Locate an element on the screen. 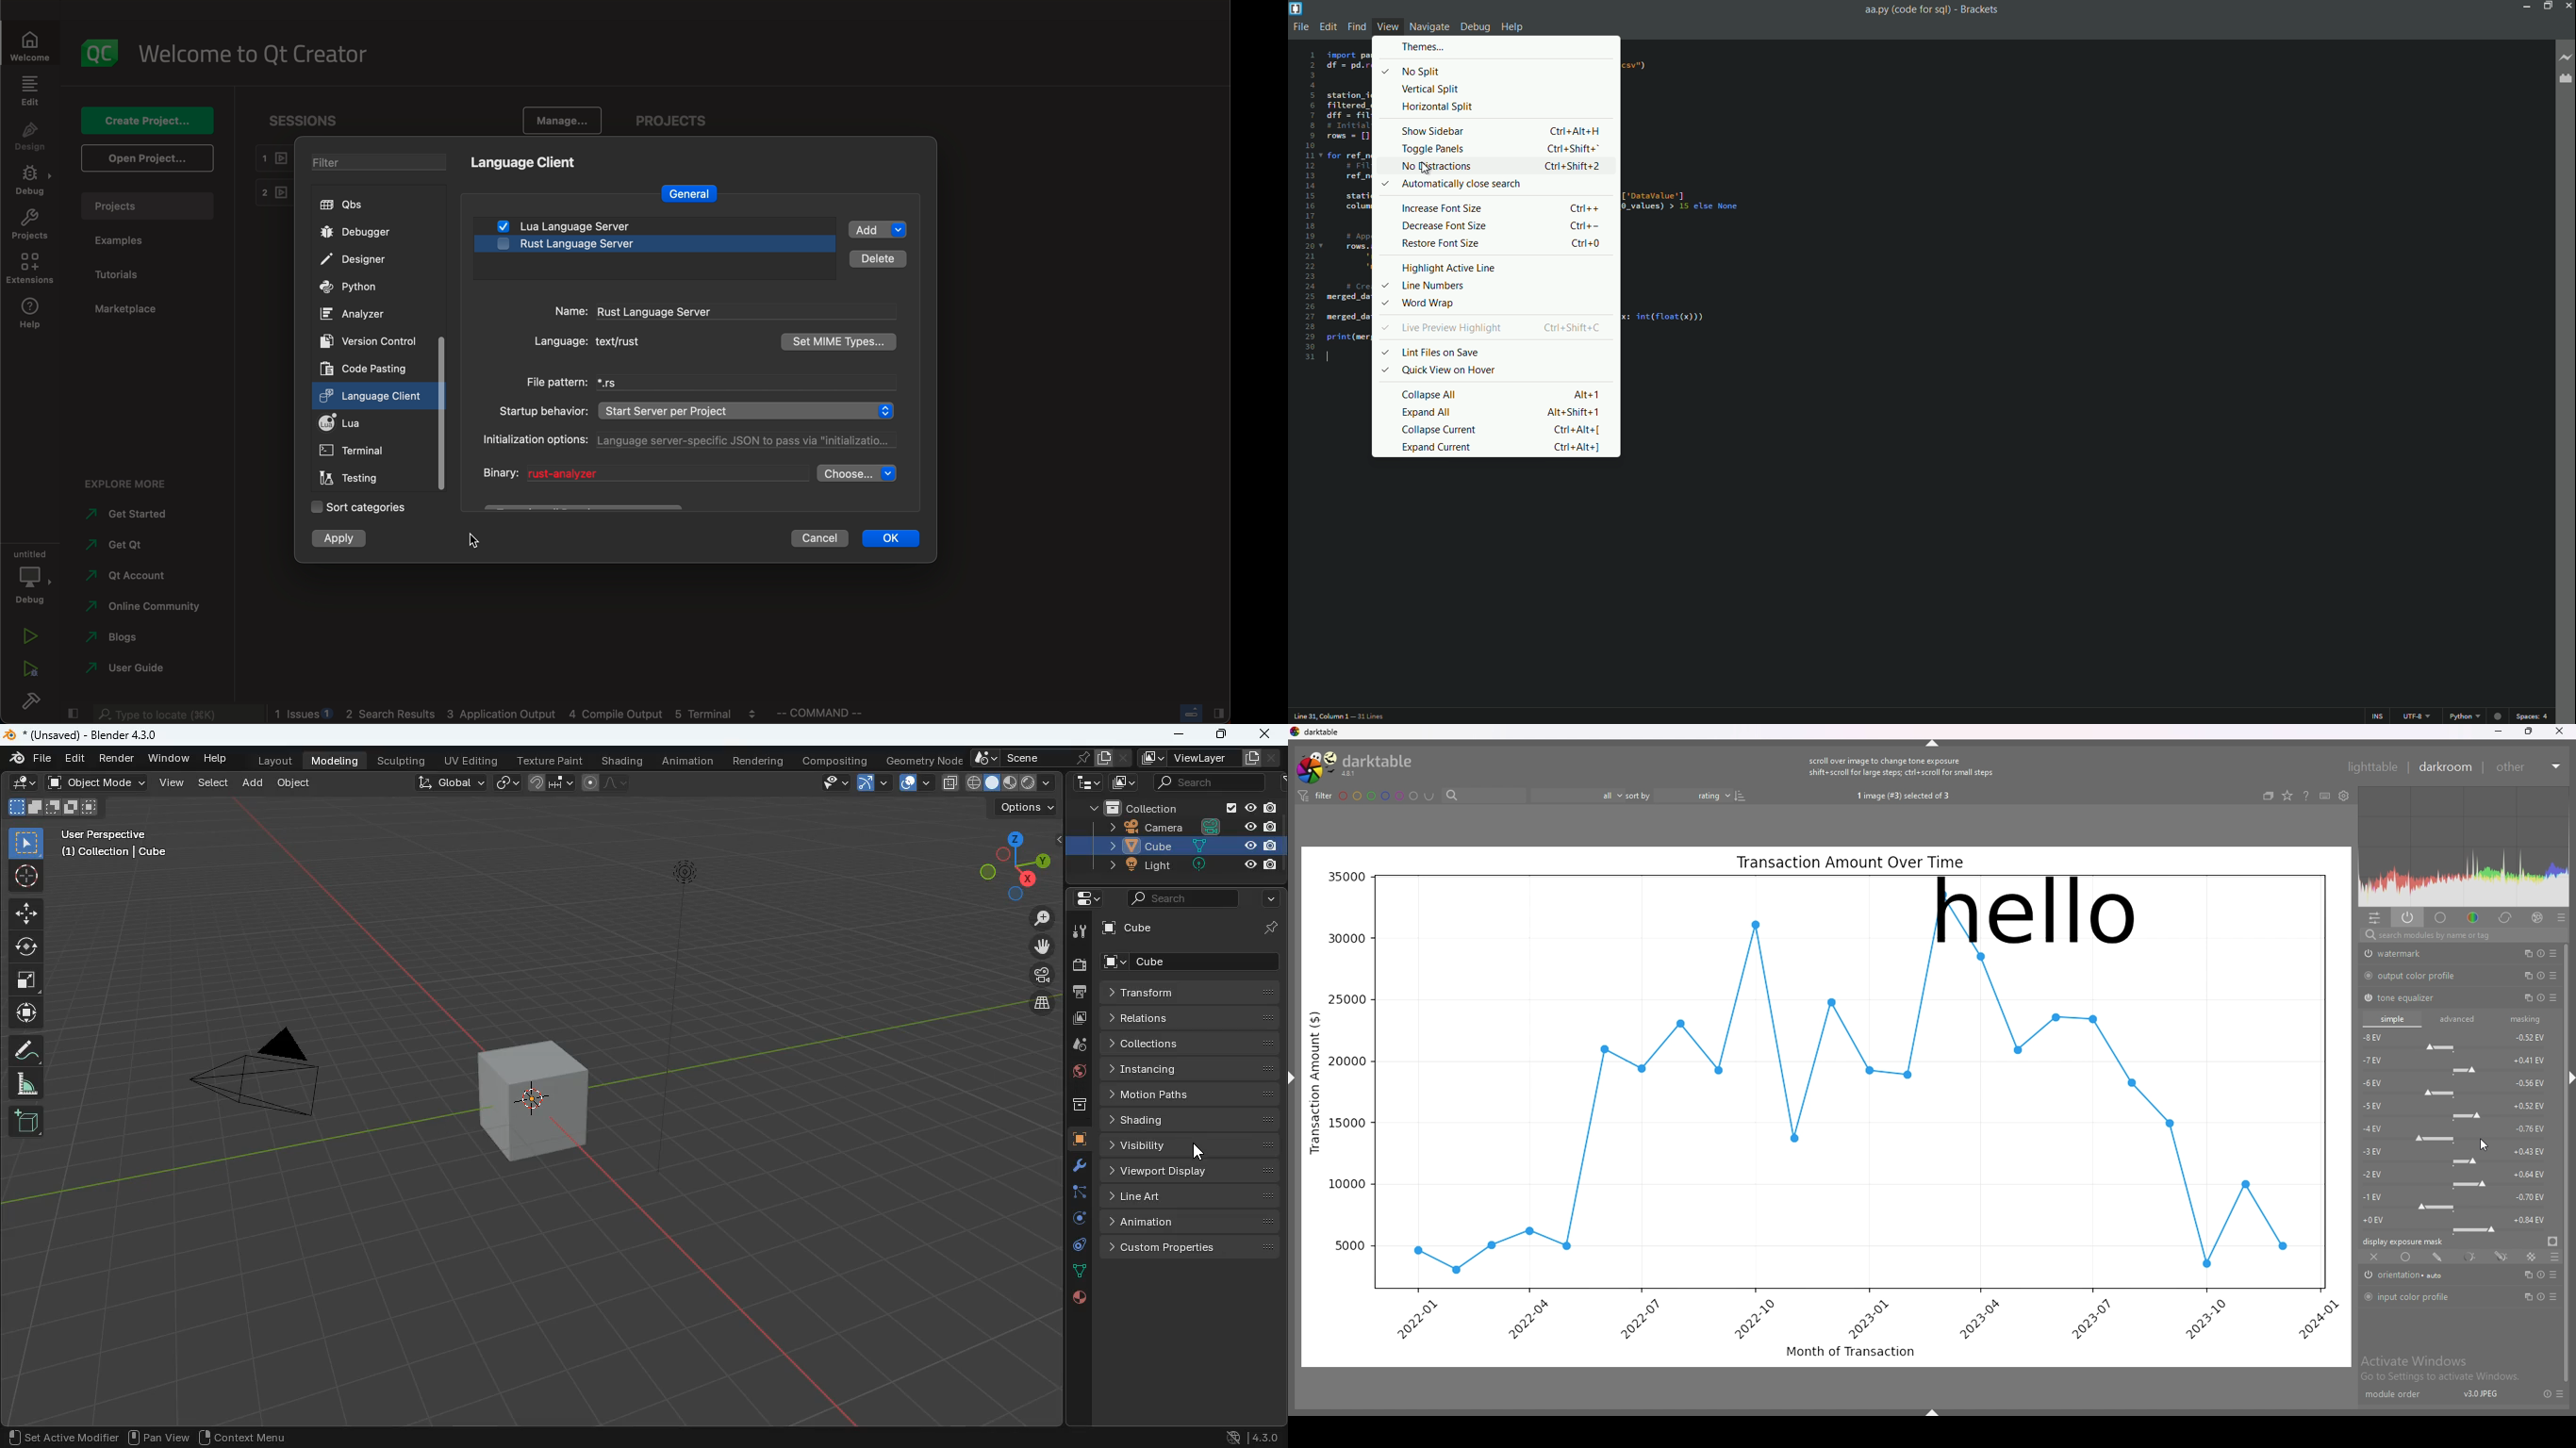 Image resolution: width=2576 pixels, height=1456 pixels. close  is located at coordinates (1190, 714).